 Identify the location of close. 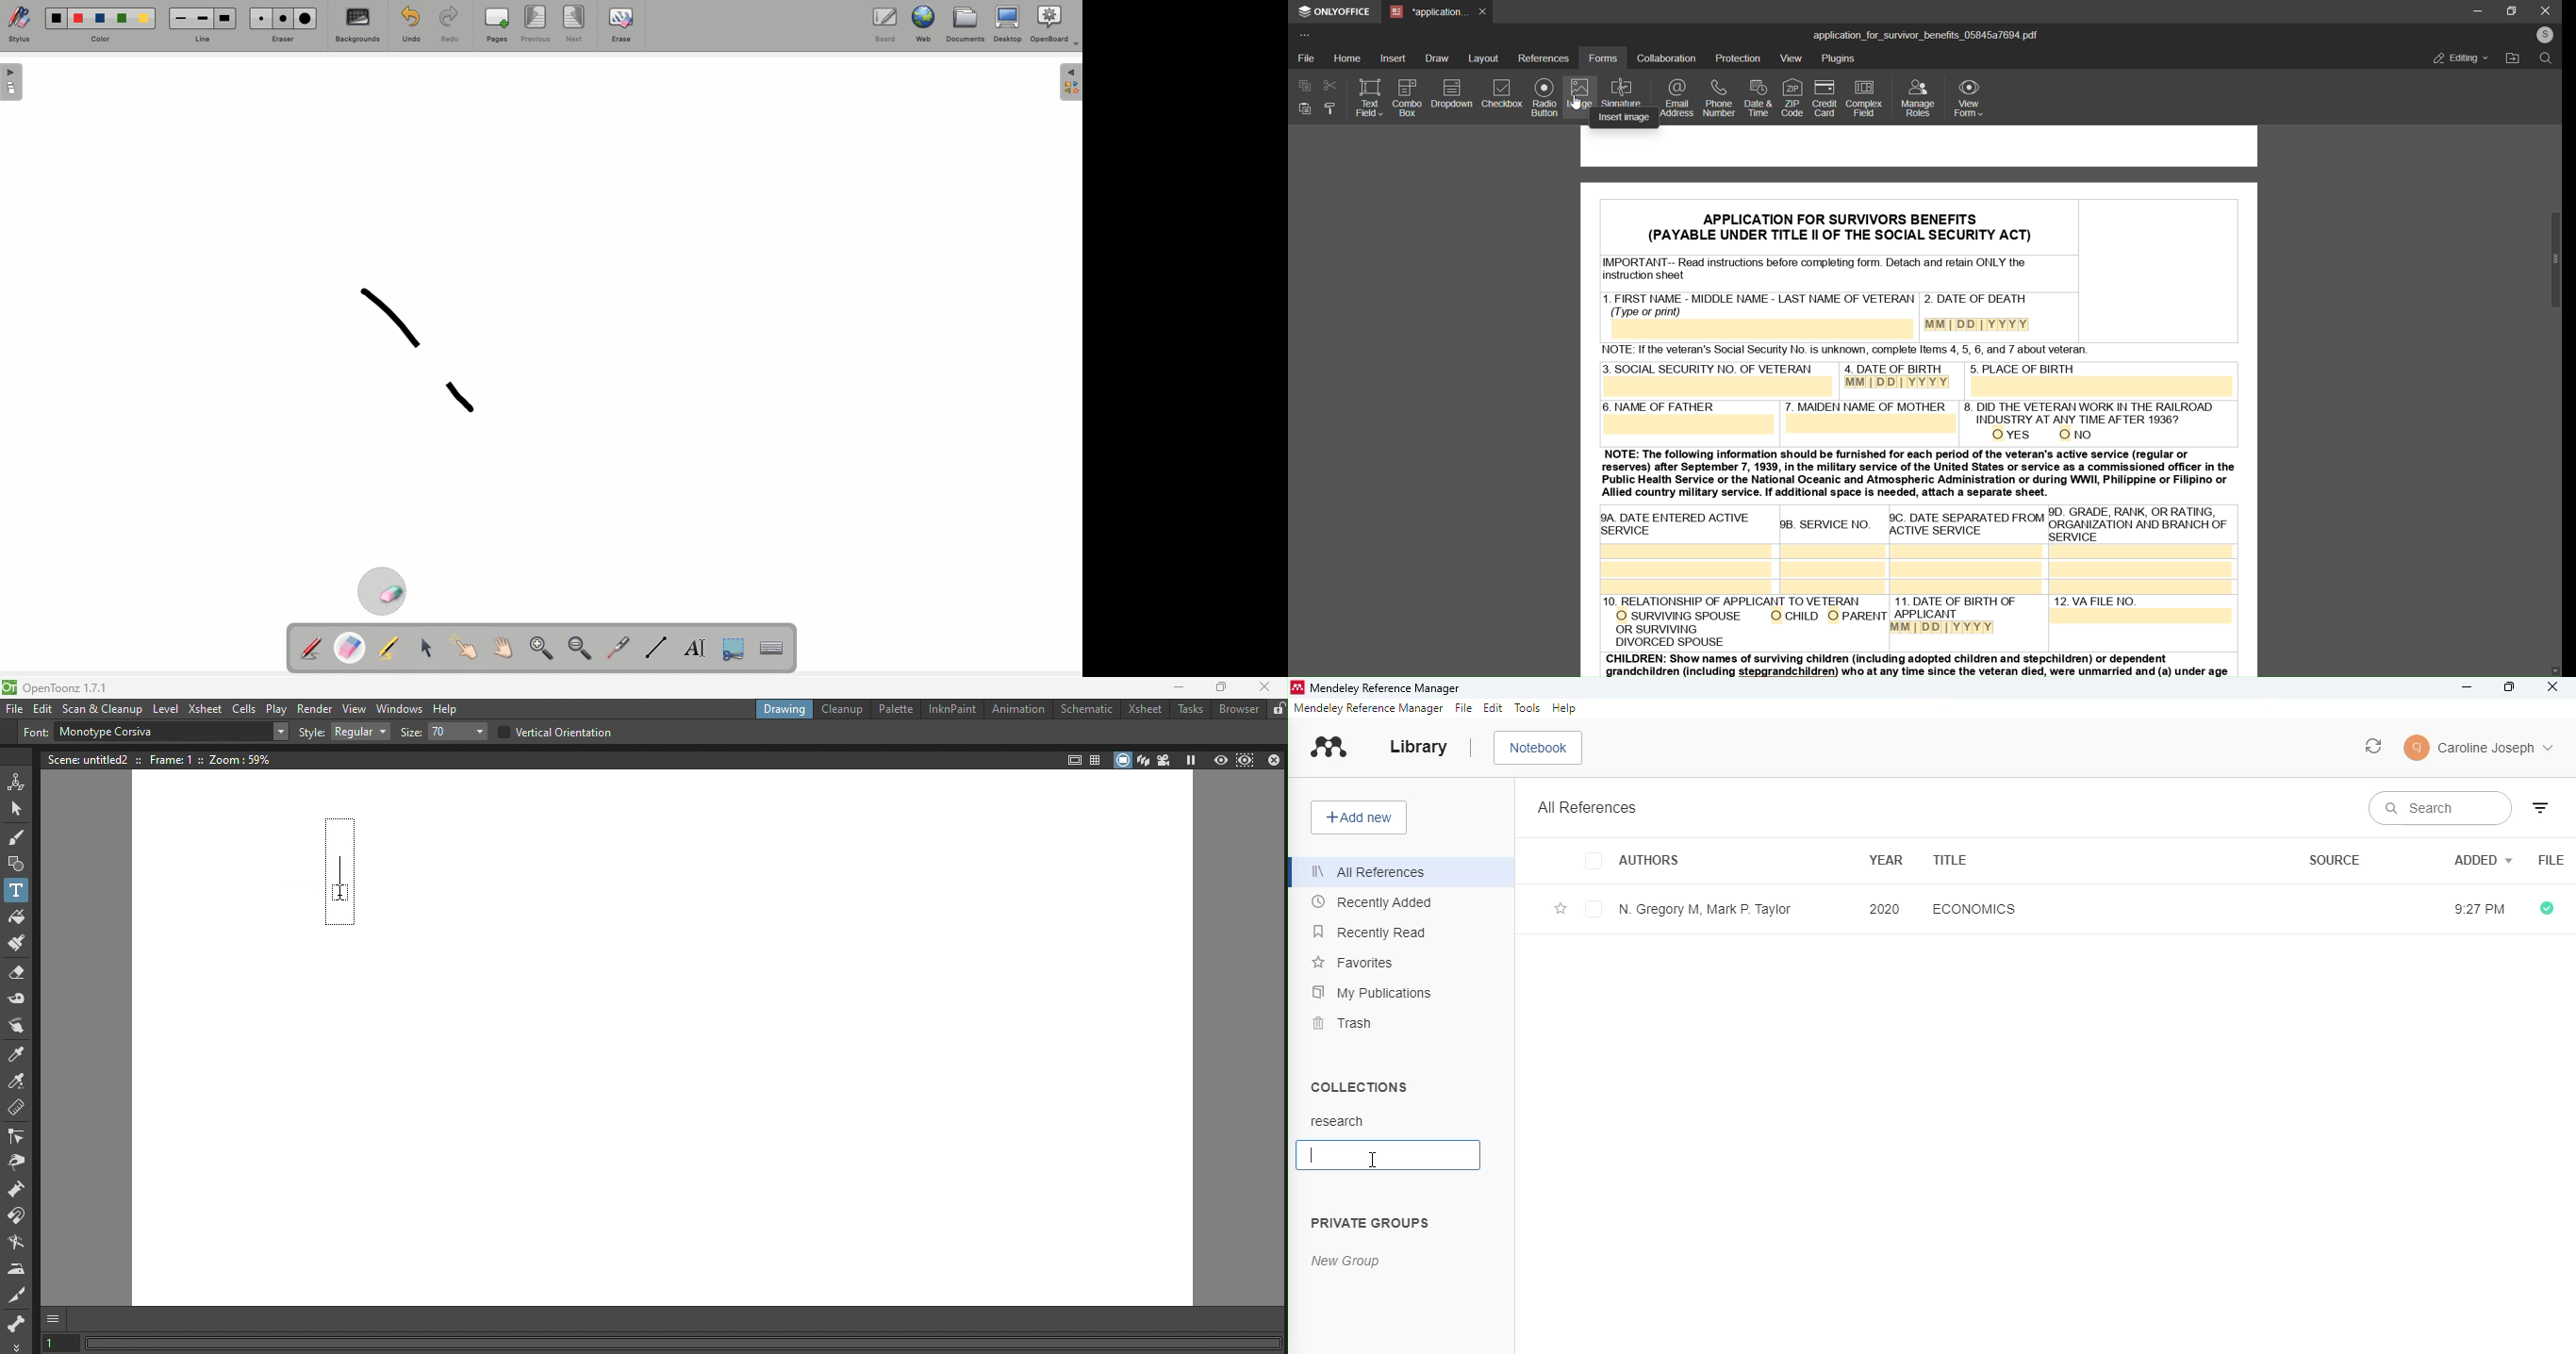
(2546, 10).